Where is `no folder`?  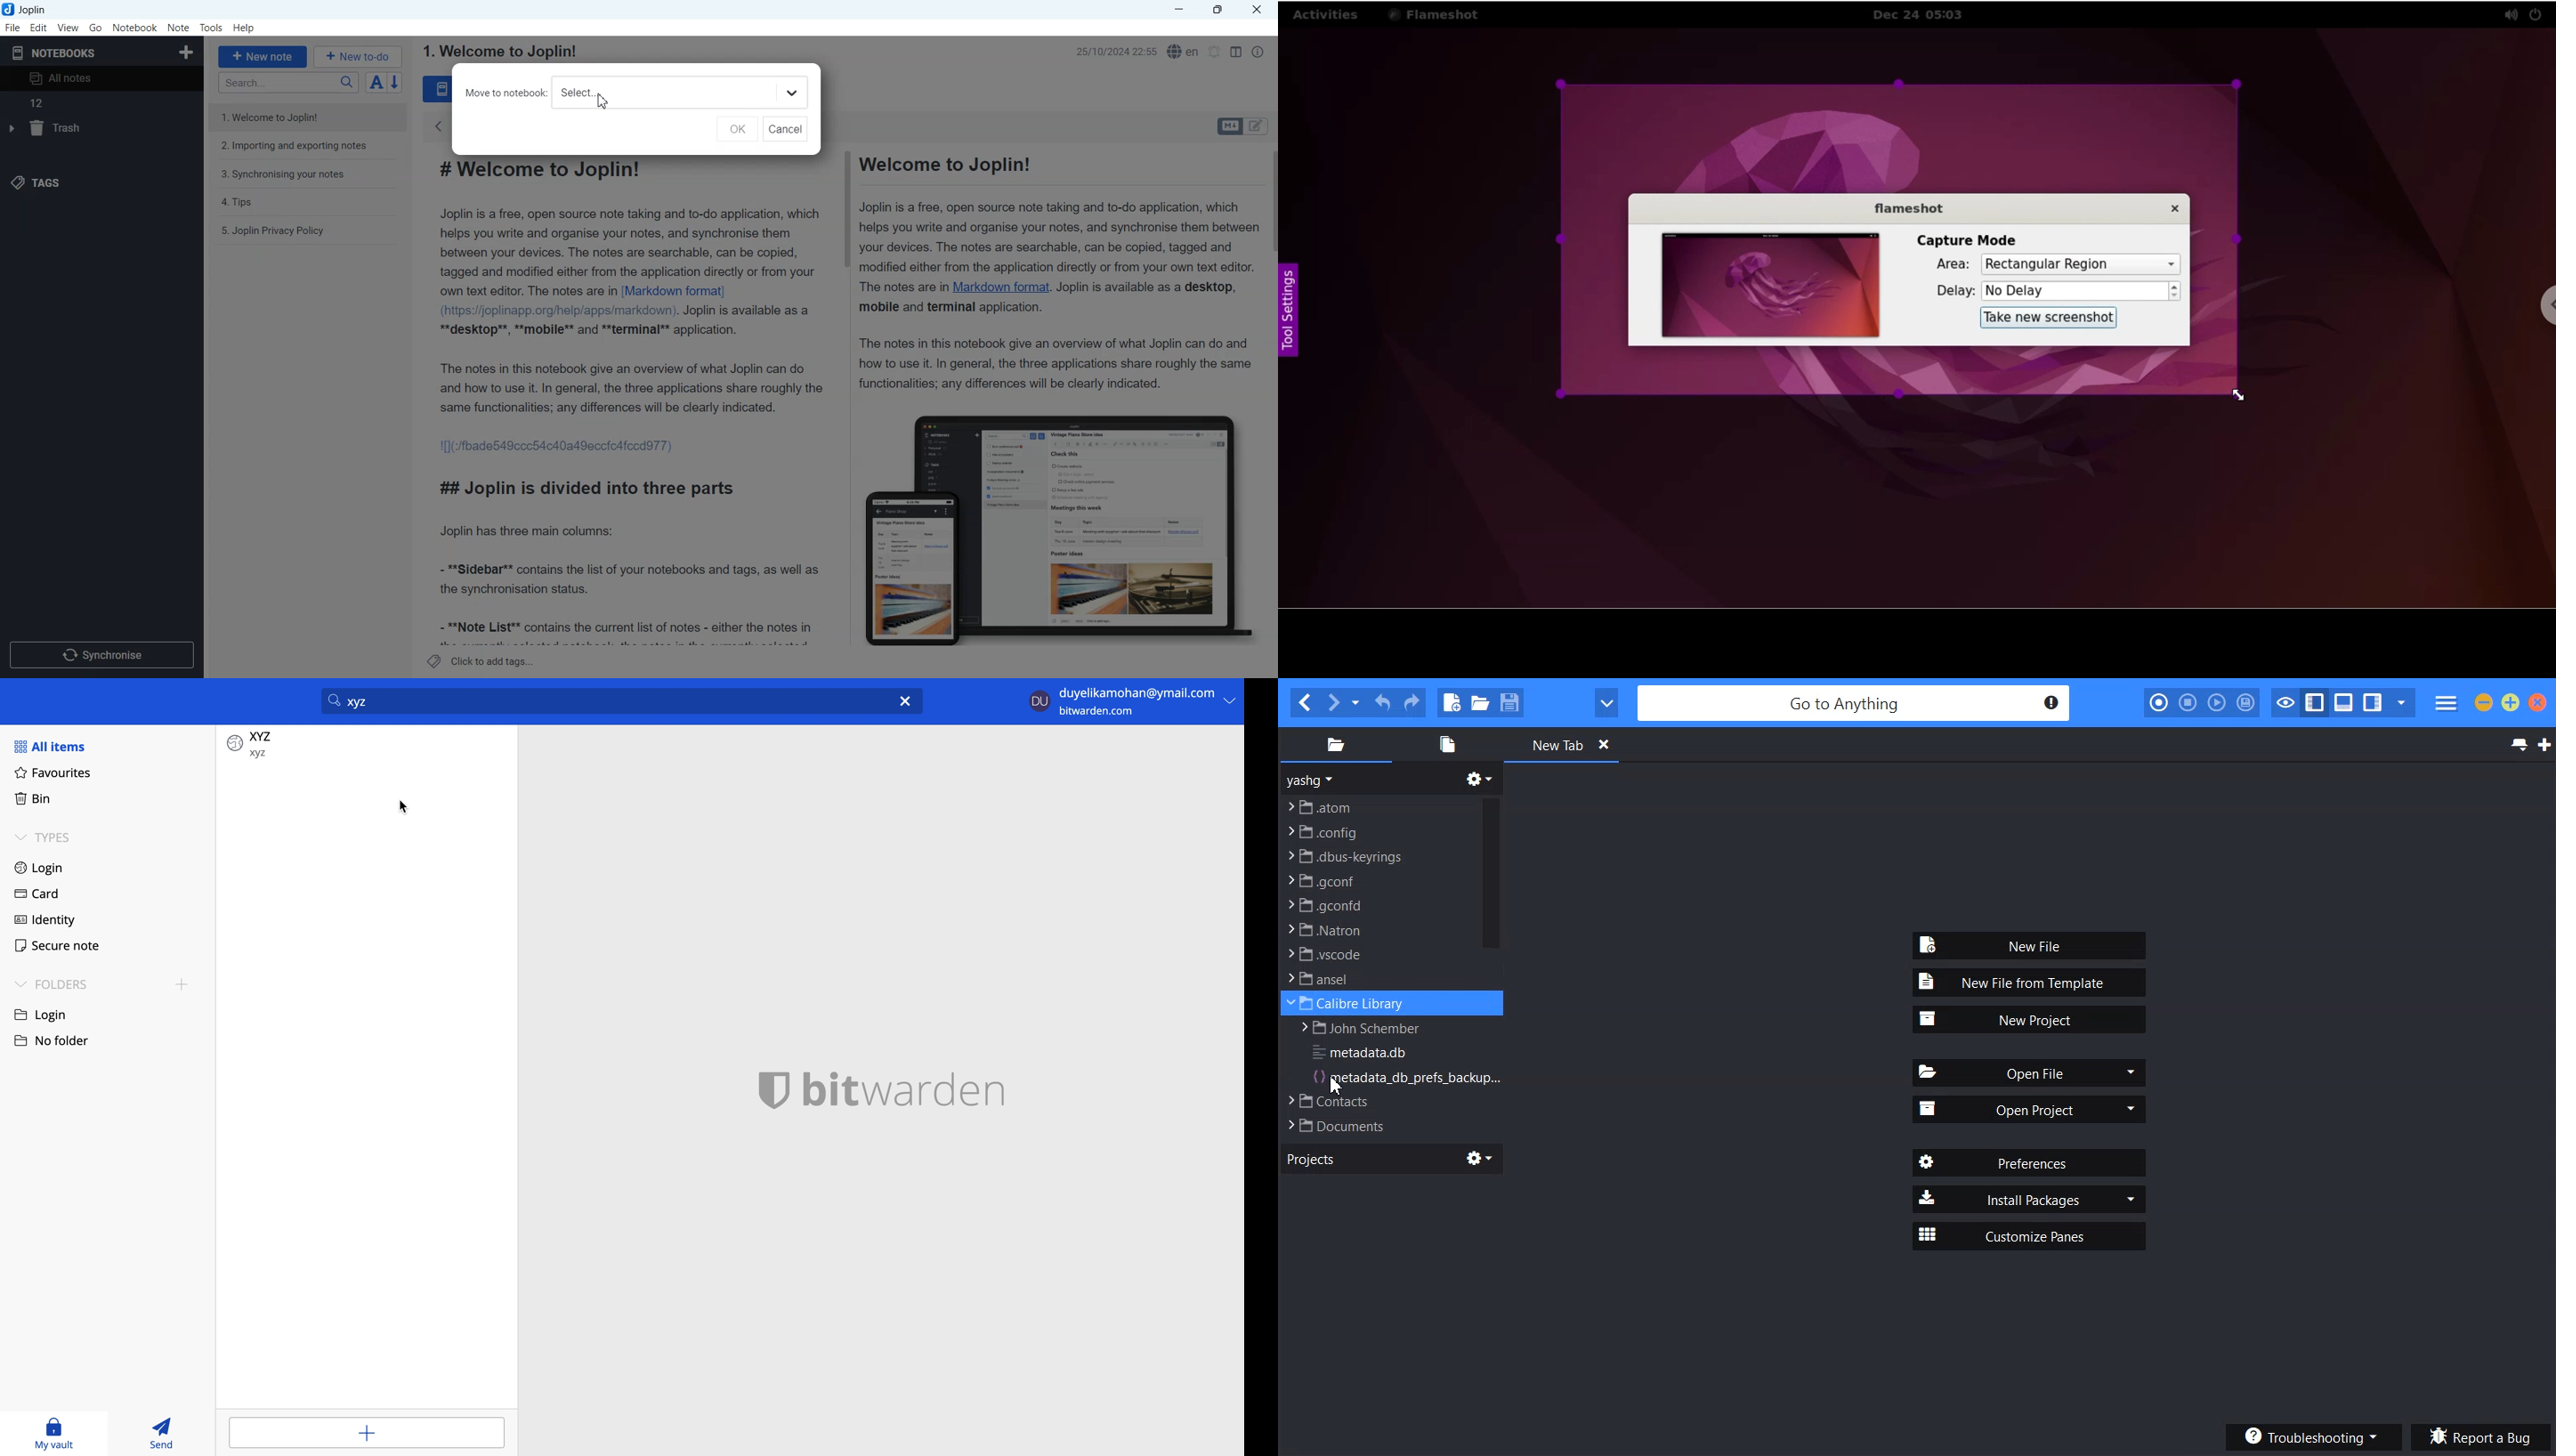
no folder is located at coordinates (56, 1040).